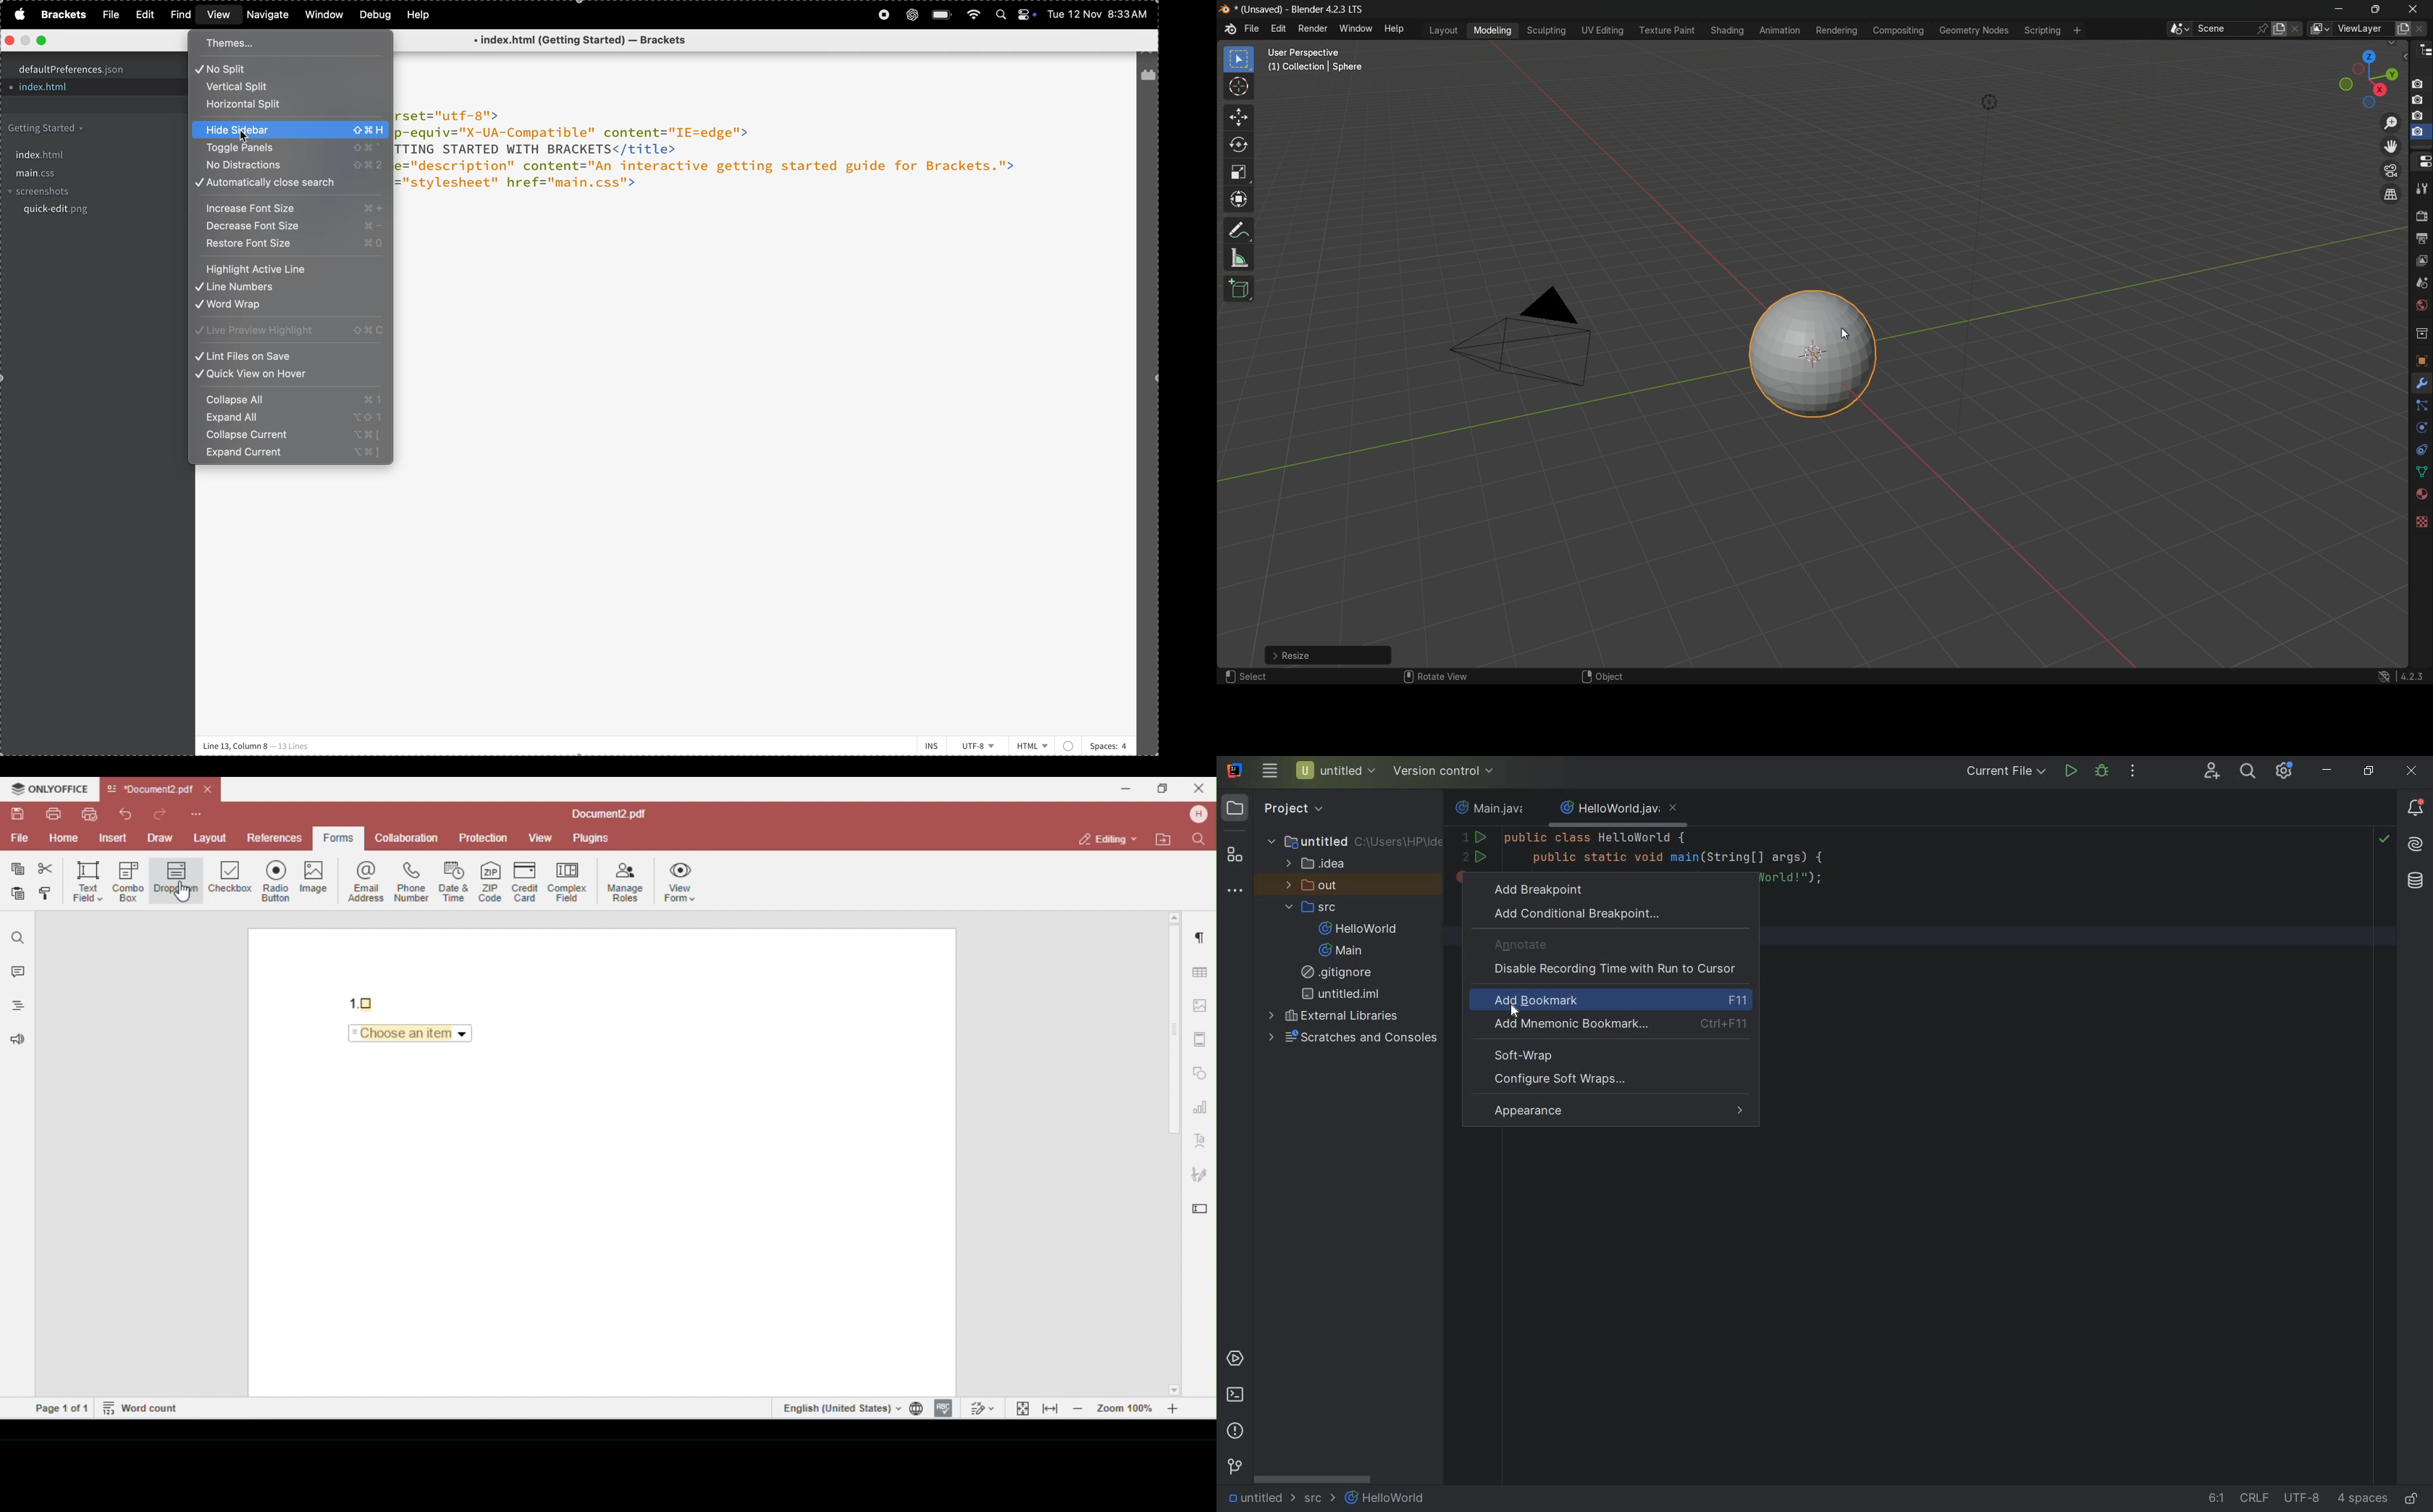  Describe the element at coordinates (1811, 354) in the screenshot. I see `sphere is scaled down by half` at that location.